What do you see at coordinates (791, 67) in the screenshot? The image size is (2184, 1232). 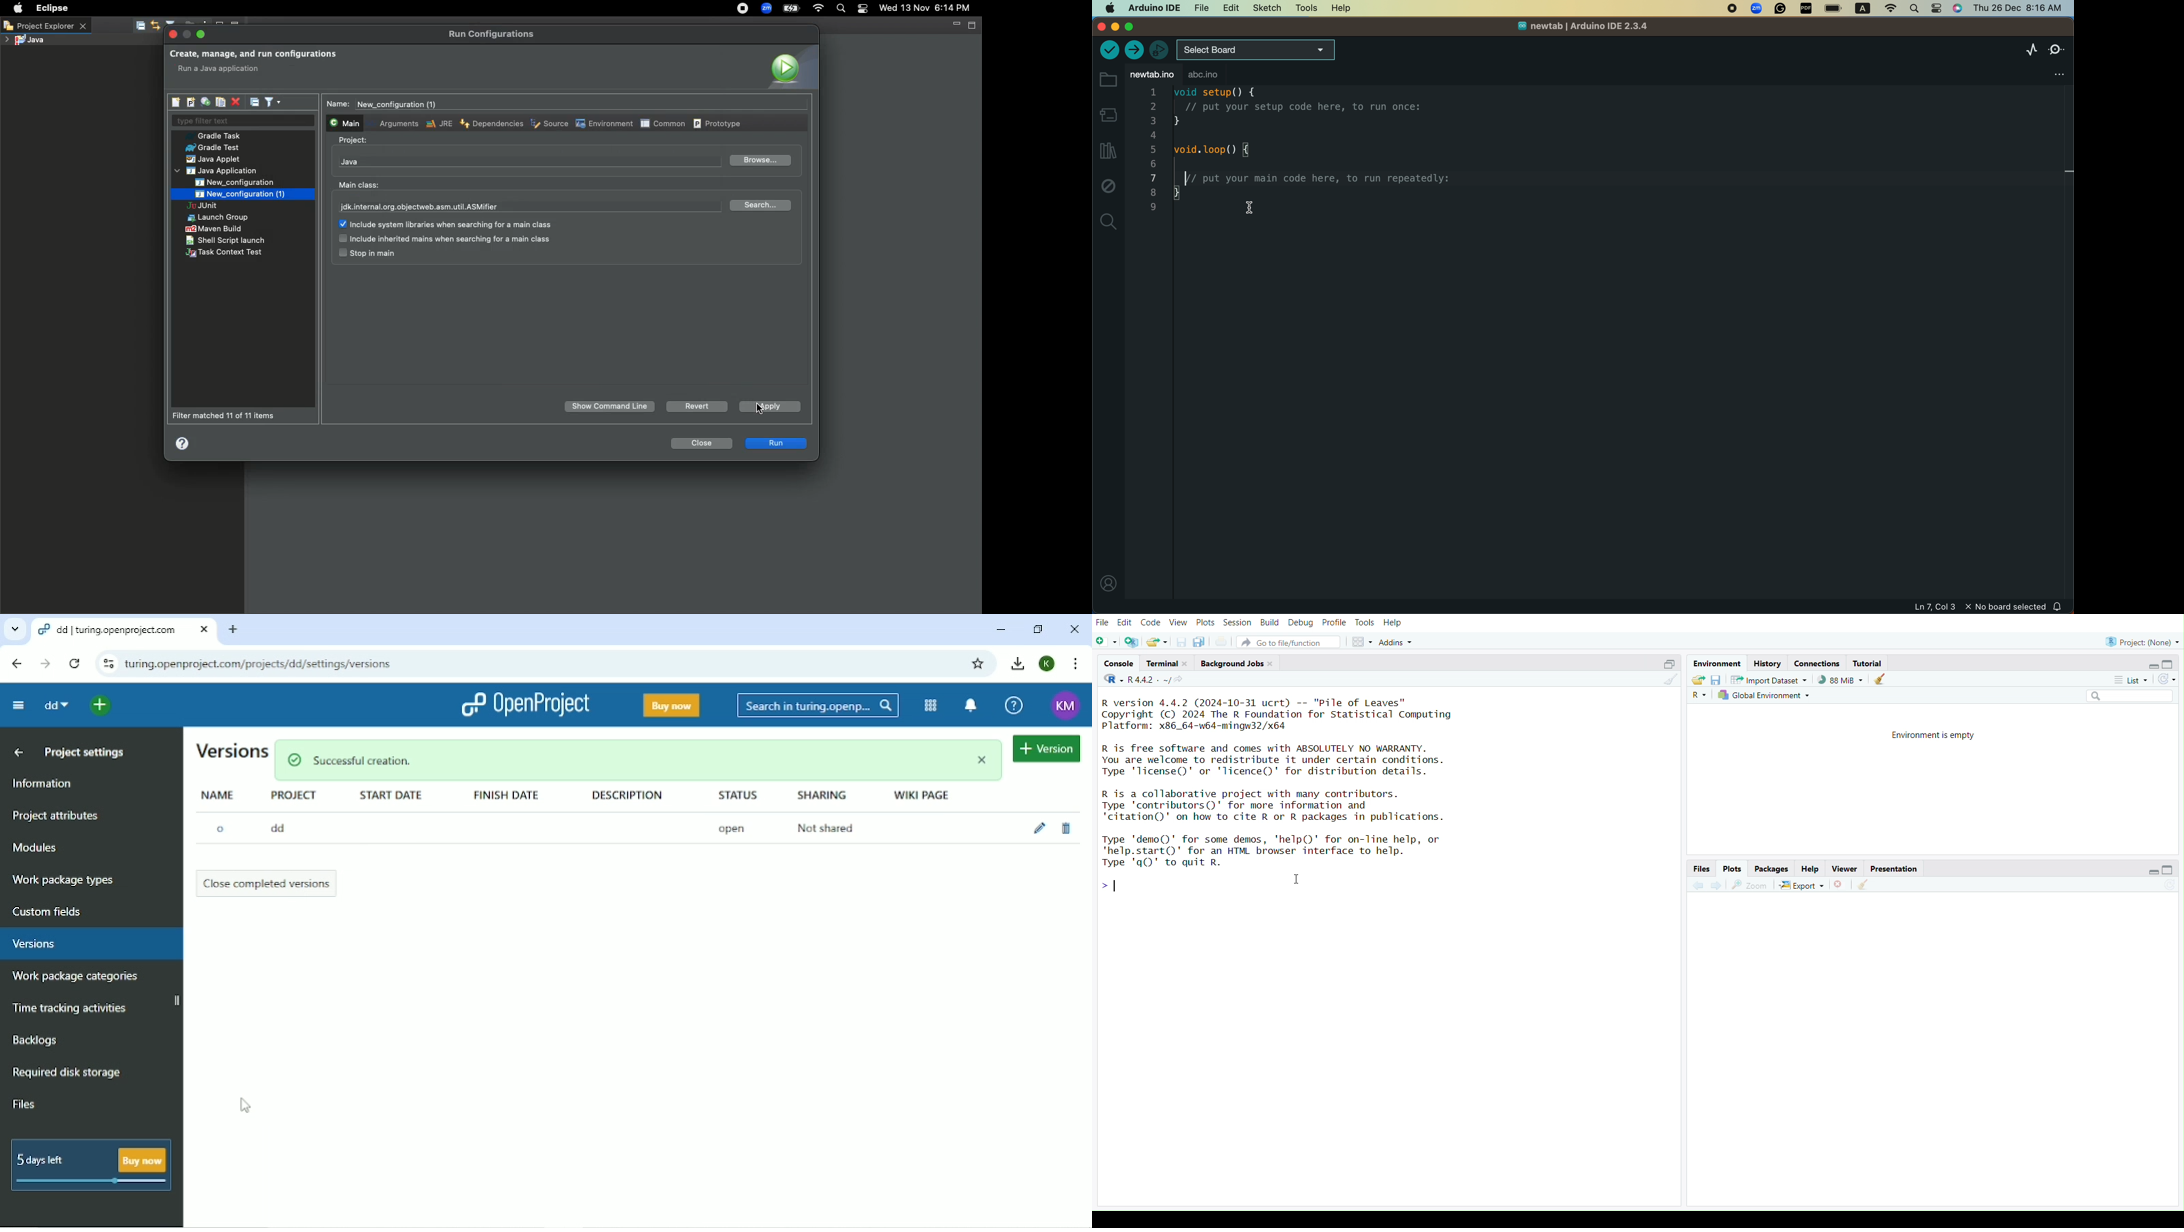 I see `Icon` at bounding box center [791, 67].